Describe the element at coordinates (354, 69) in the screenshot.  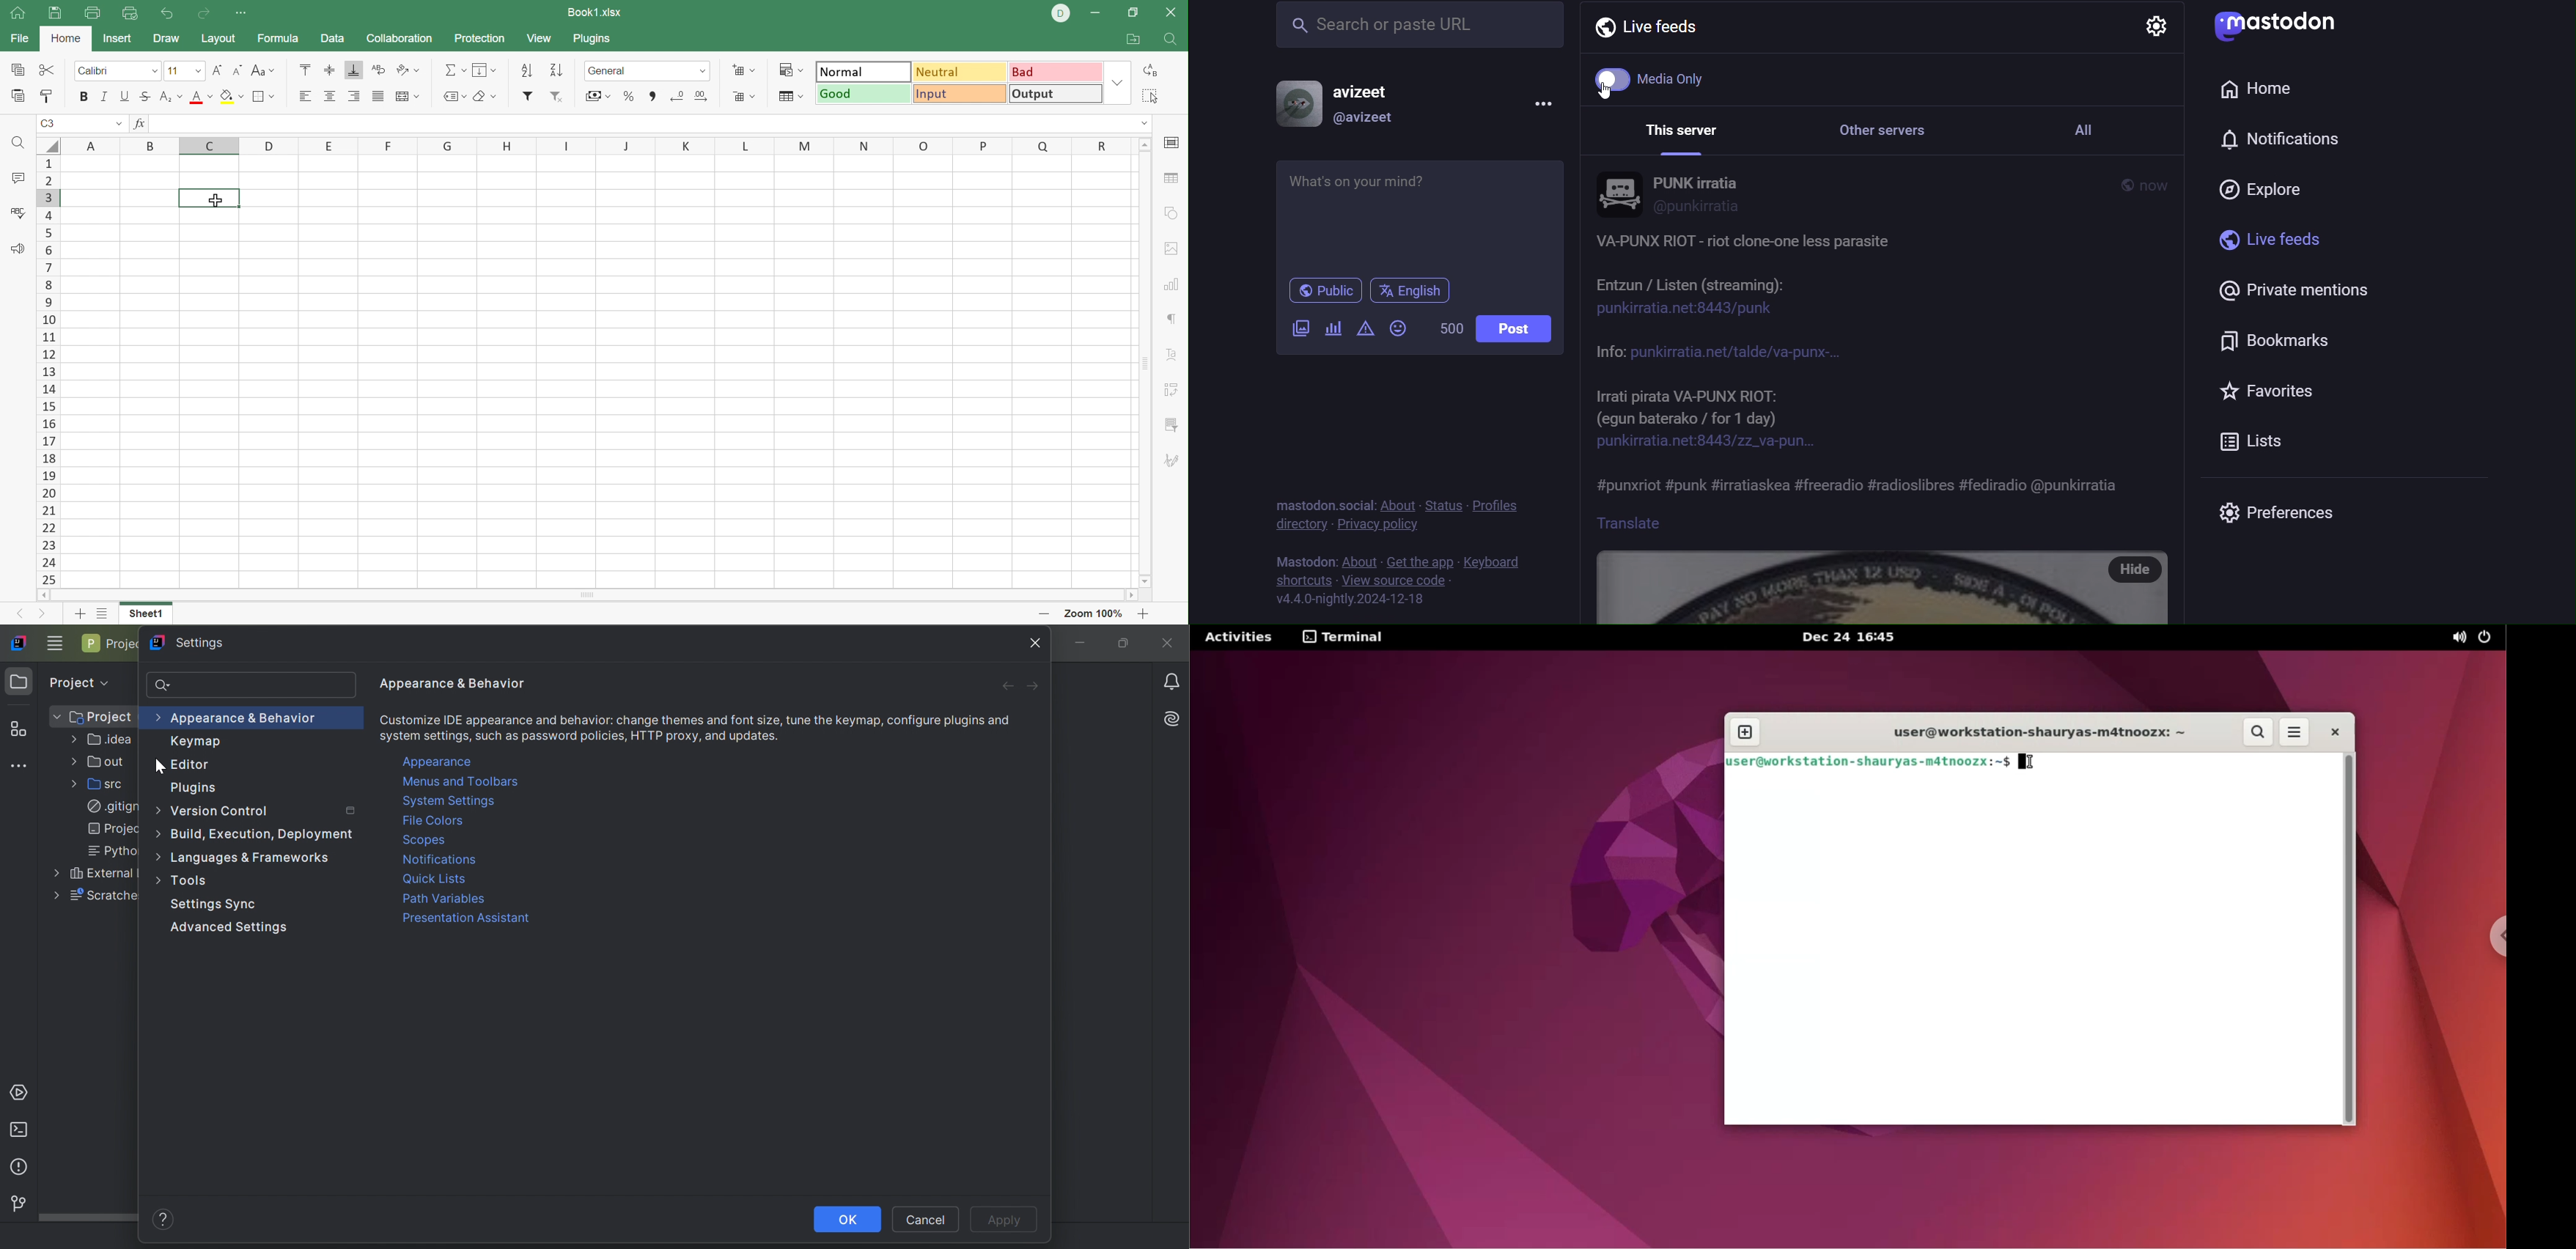
I see `Align Bottom` at that location.